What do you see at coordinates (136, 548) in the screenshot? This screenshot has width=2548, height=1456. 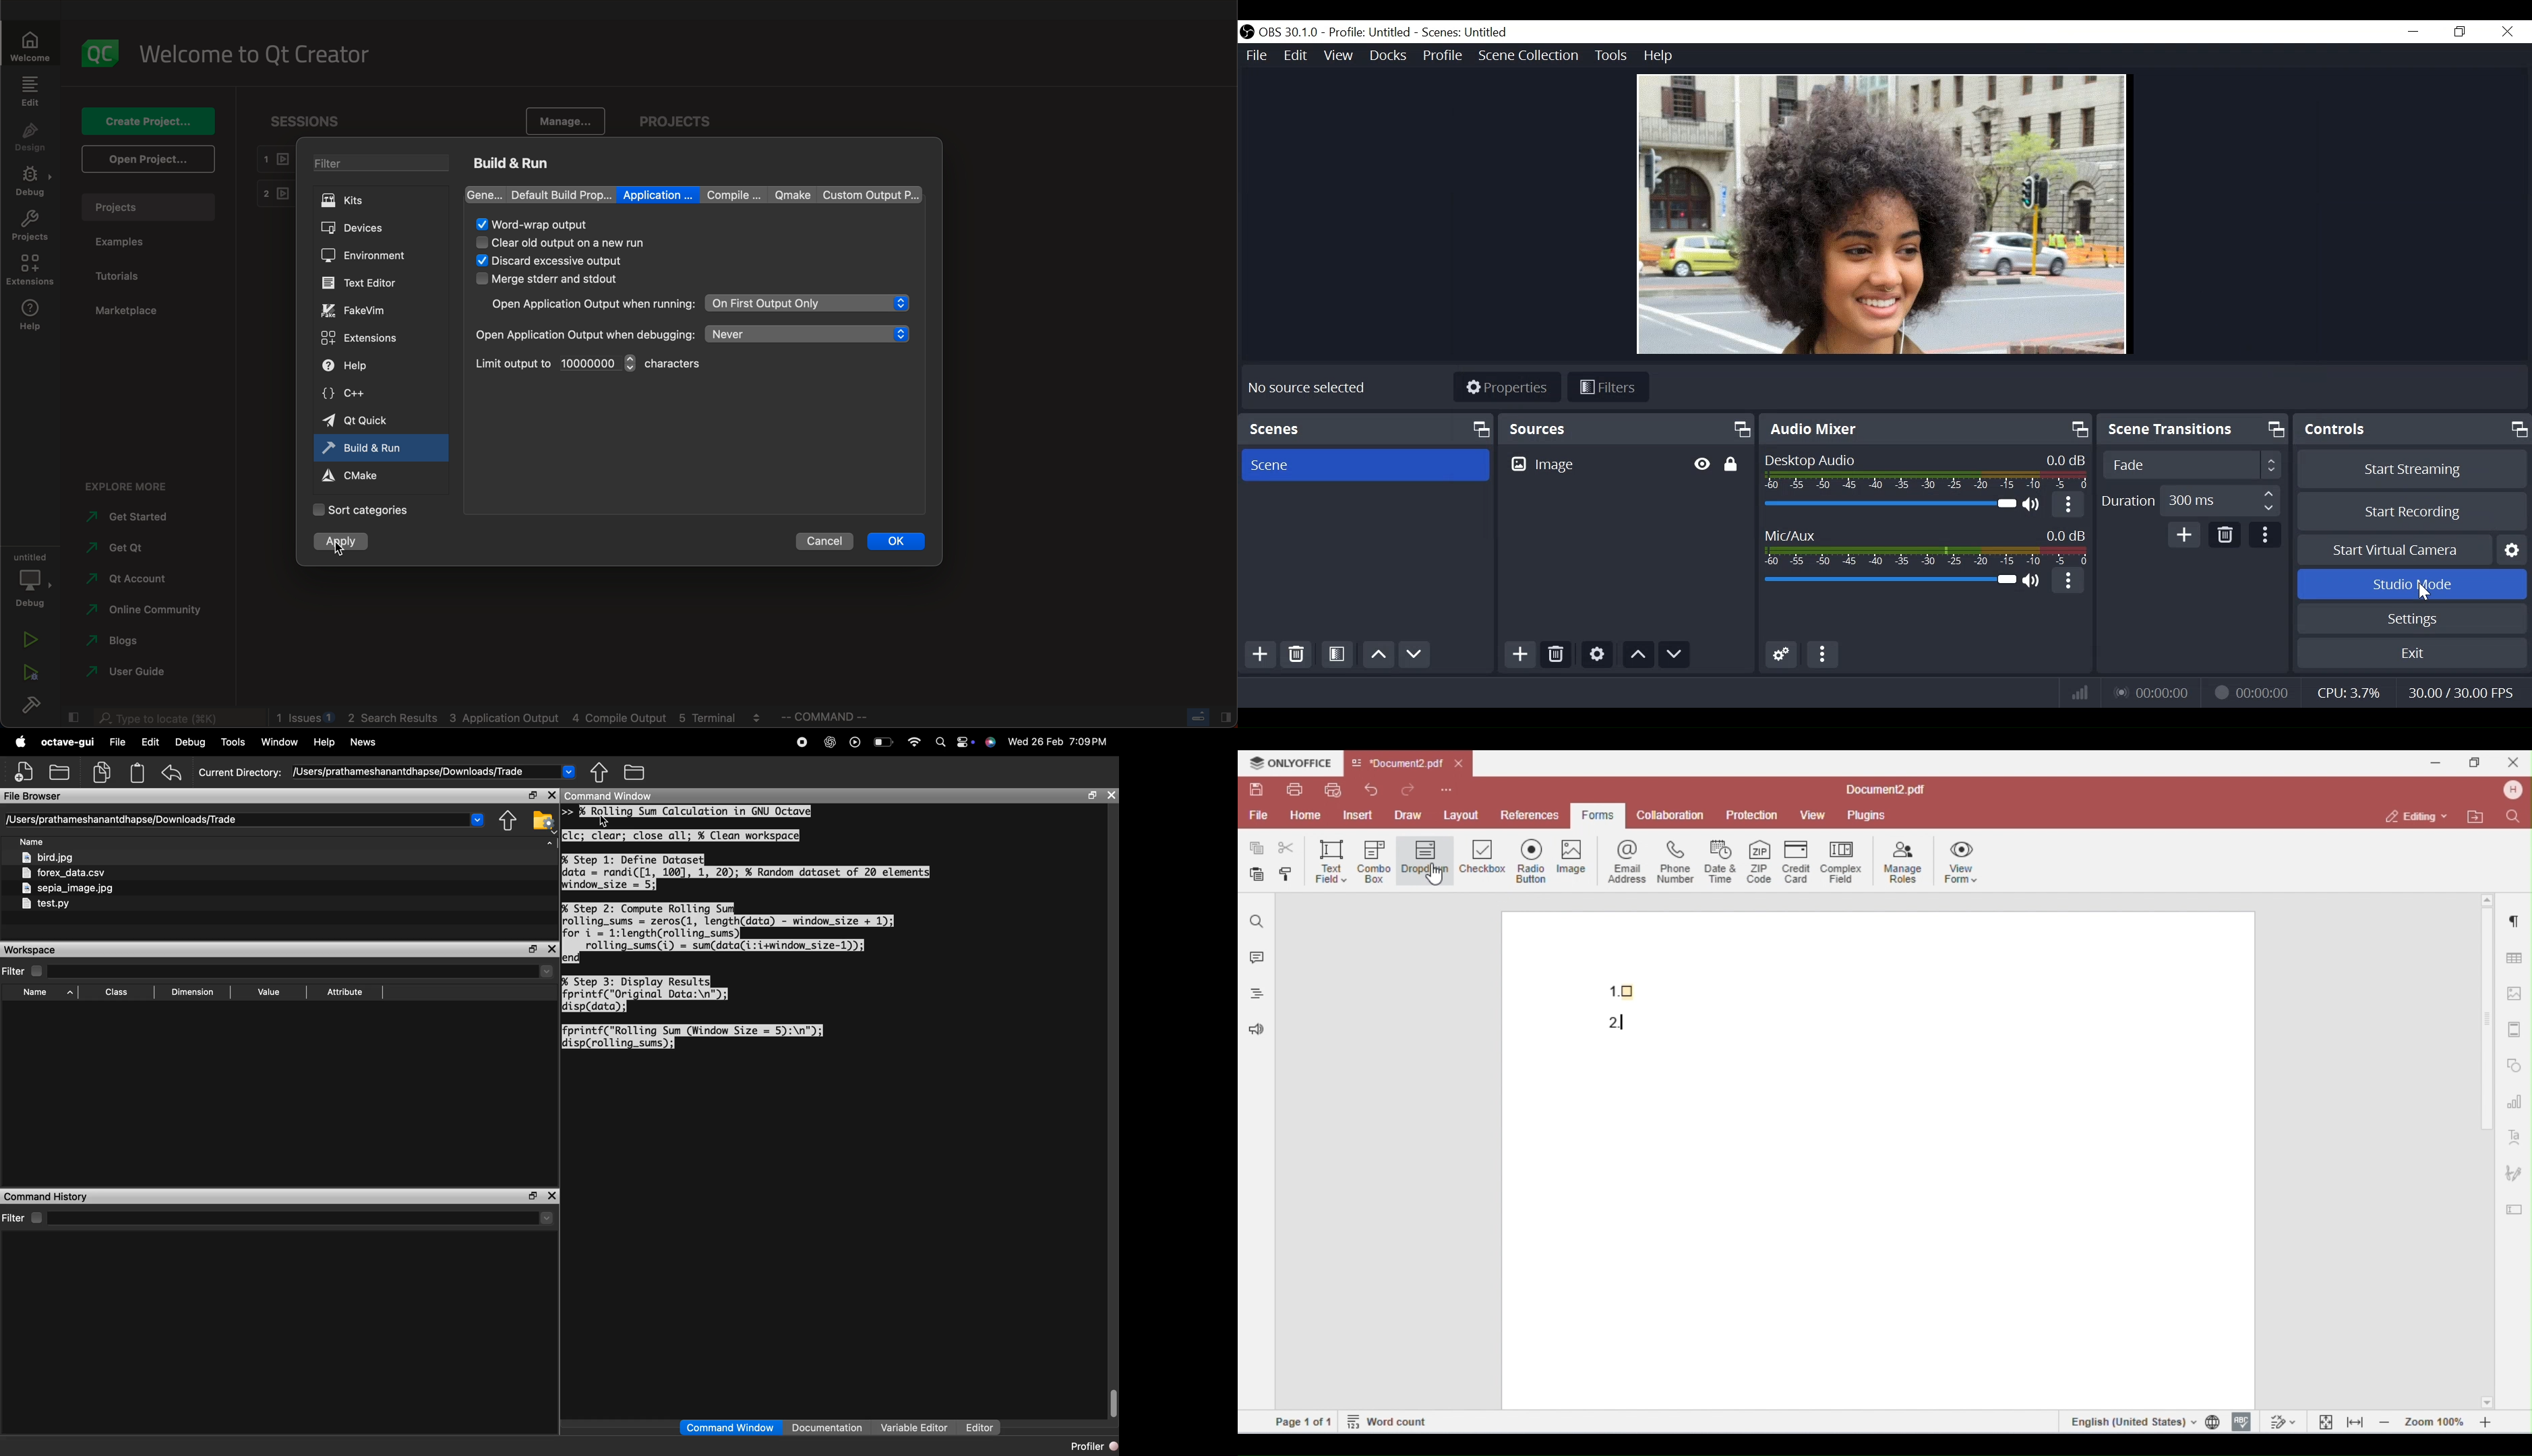 I see `get ` at bounding box center [136, 548].